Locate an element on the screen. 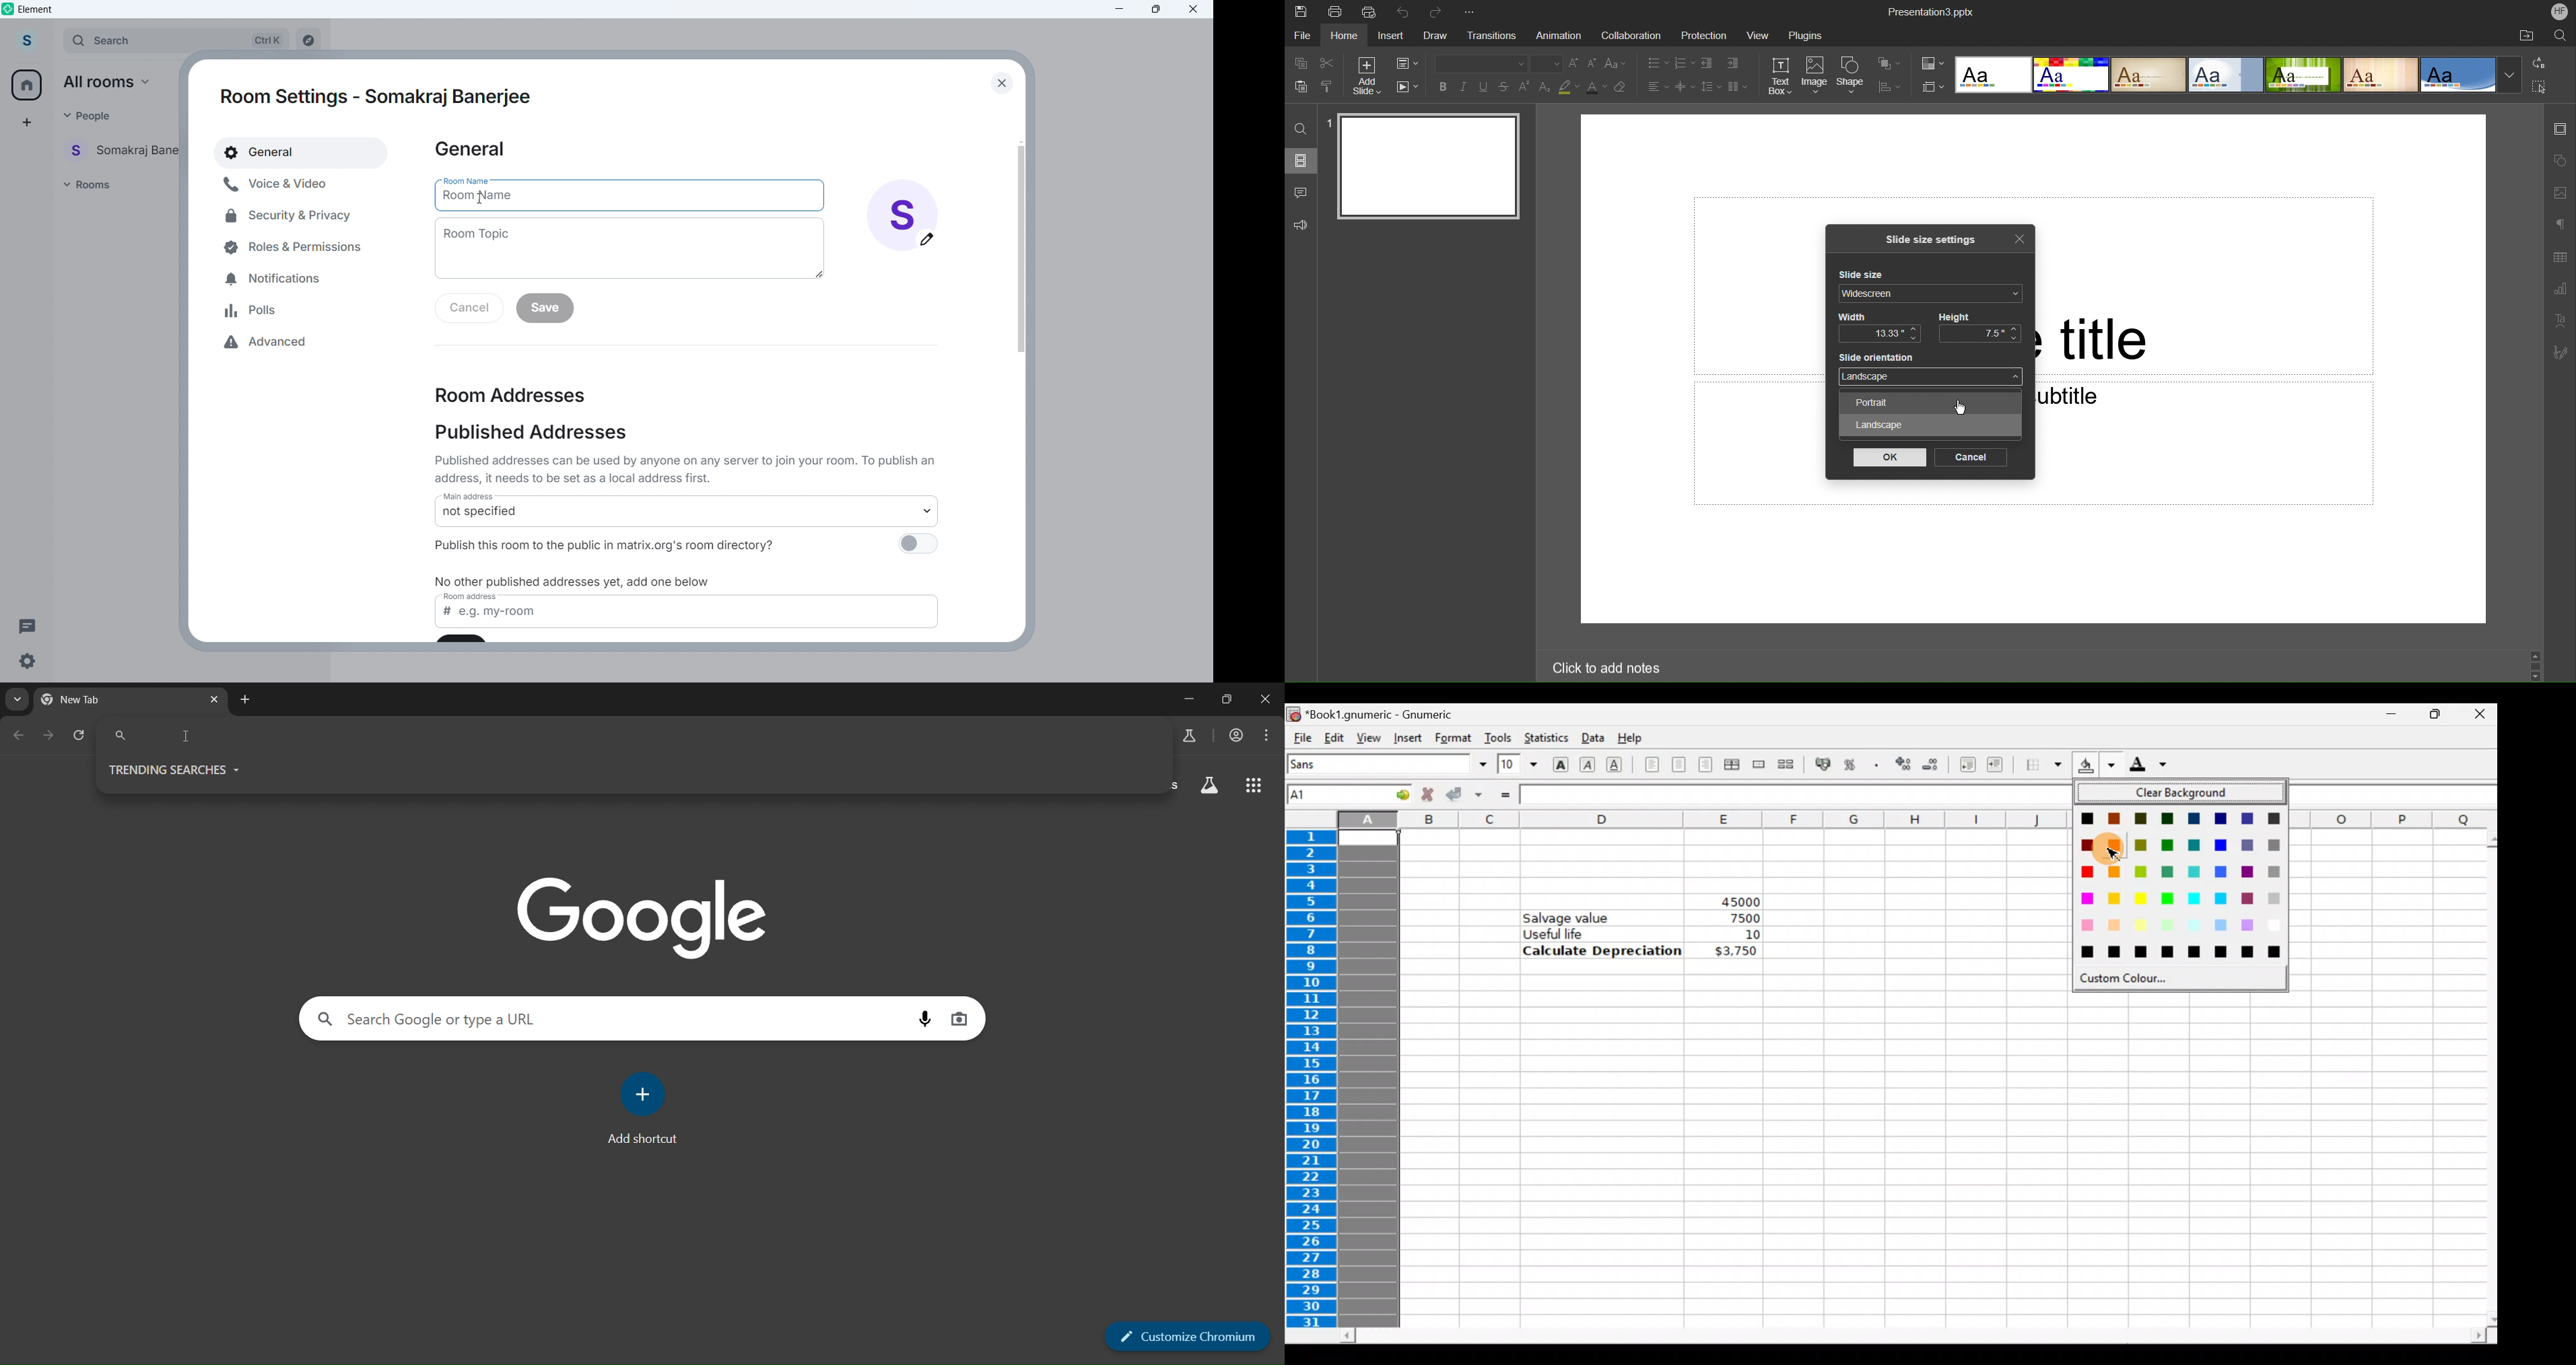 The height and width of the screenshot is (1372, 2576). Protection is located at coordinates (1706, 36).